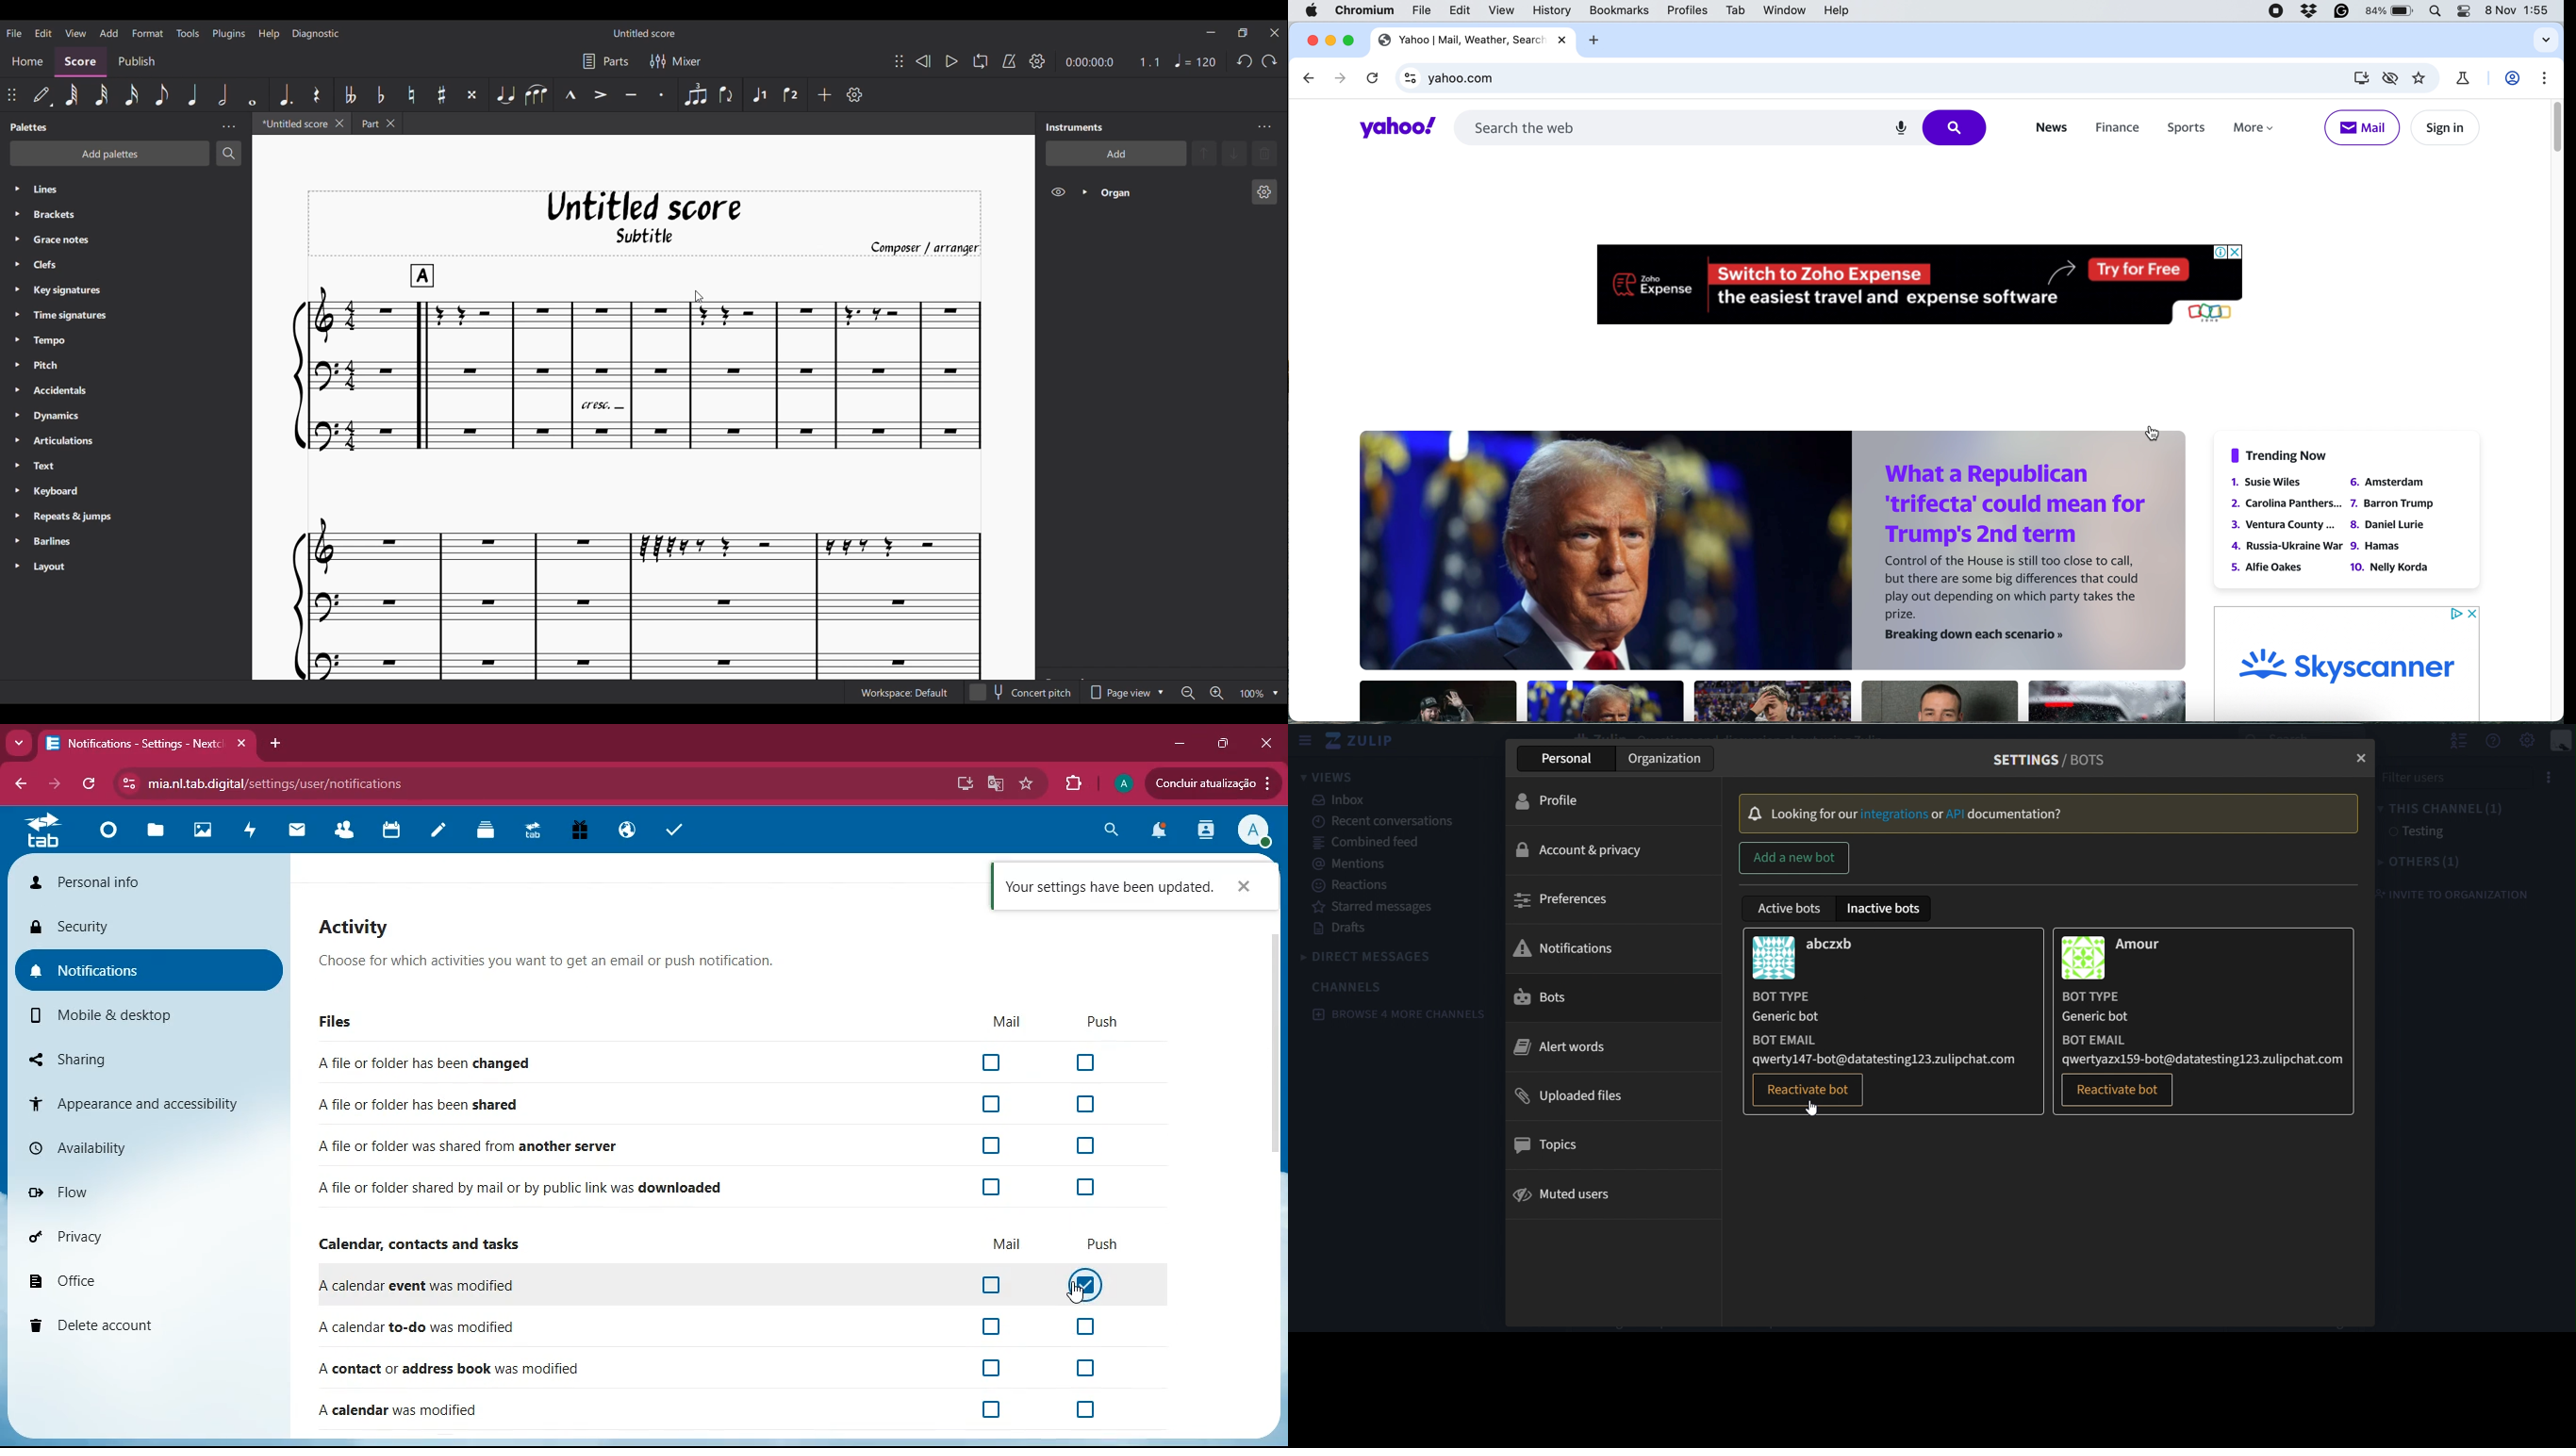 This screenshot has width=2576, height=1456. What do you see at coordinates (2442, 776) in the screenshot?
I see `filter users` at bounding box center [2442, 776].